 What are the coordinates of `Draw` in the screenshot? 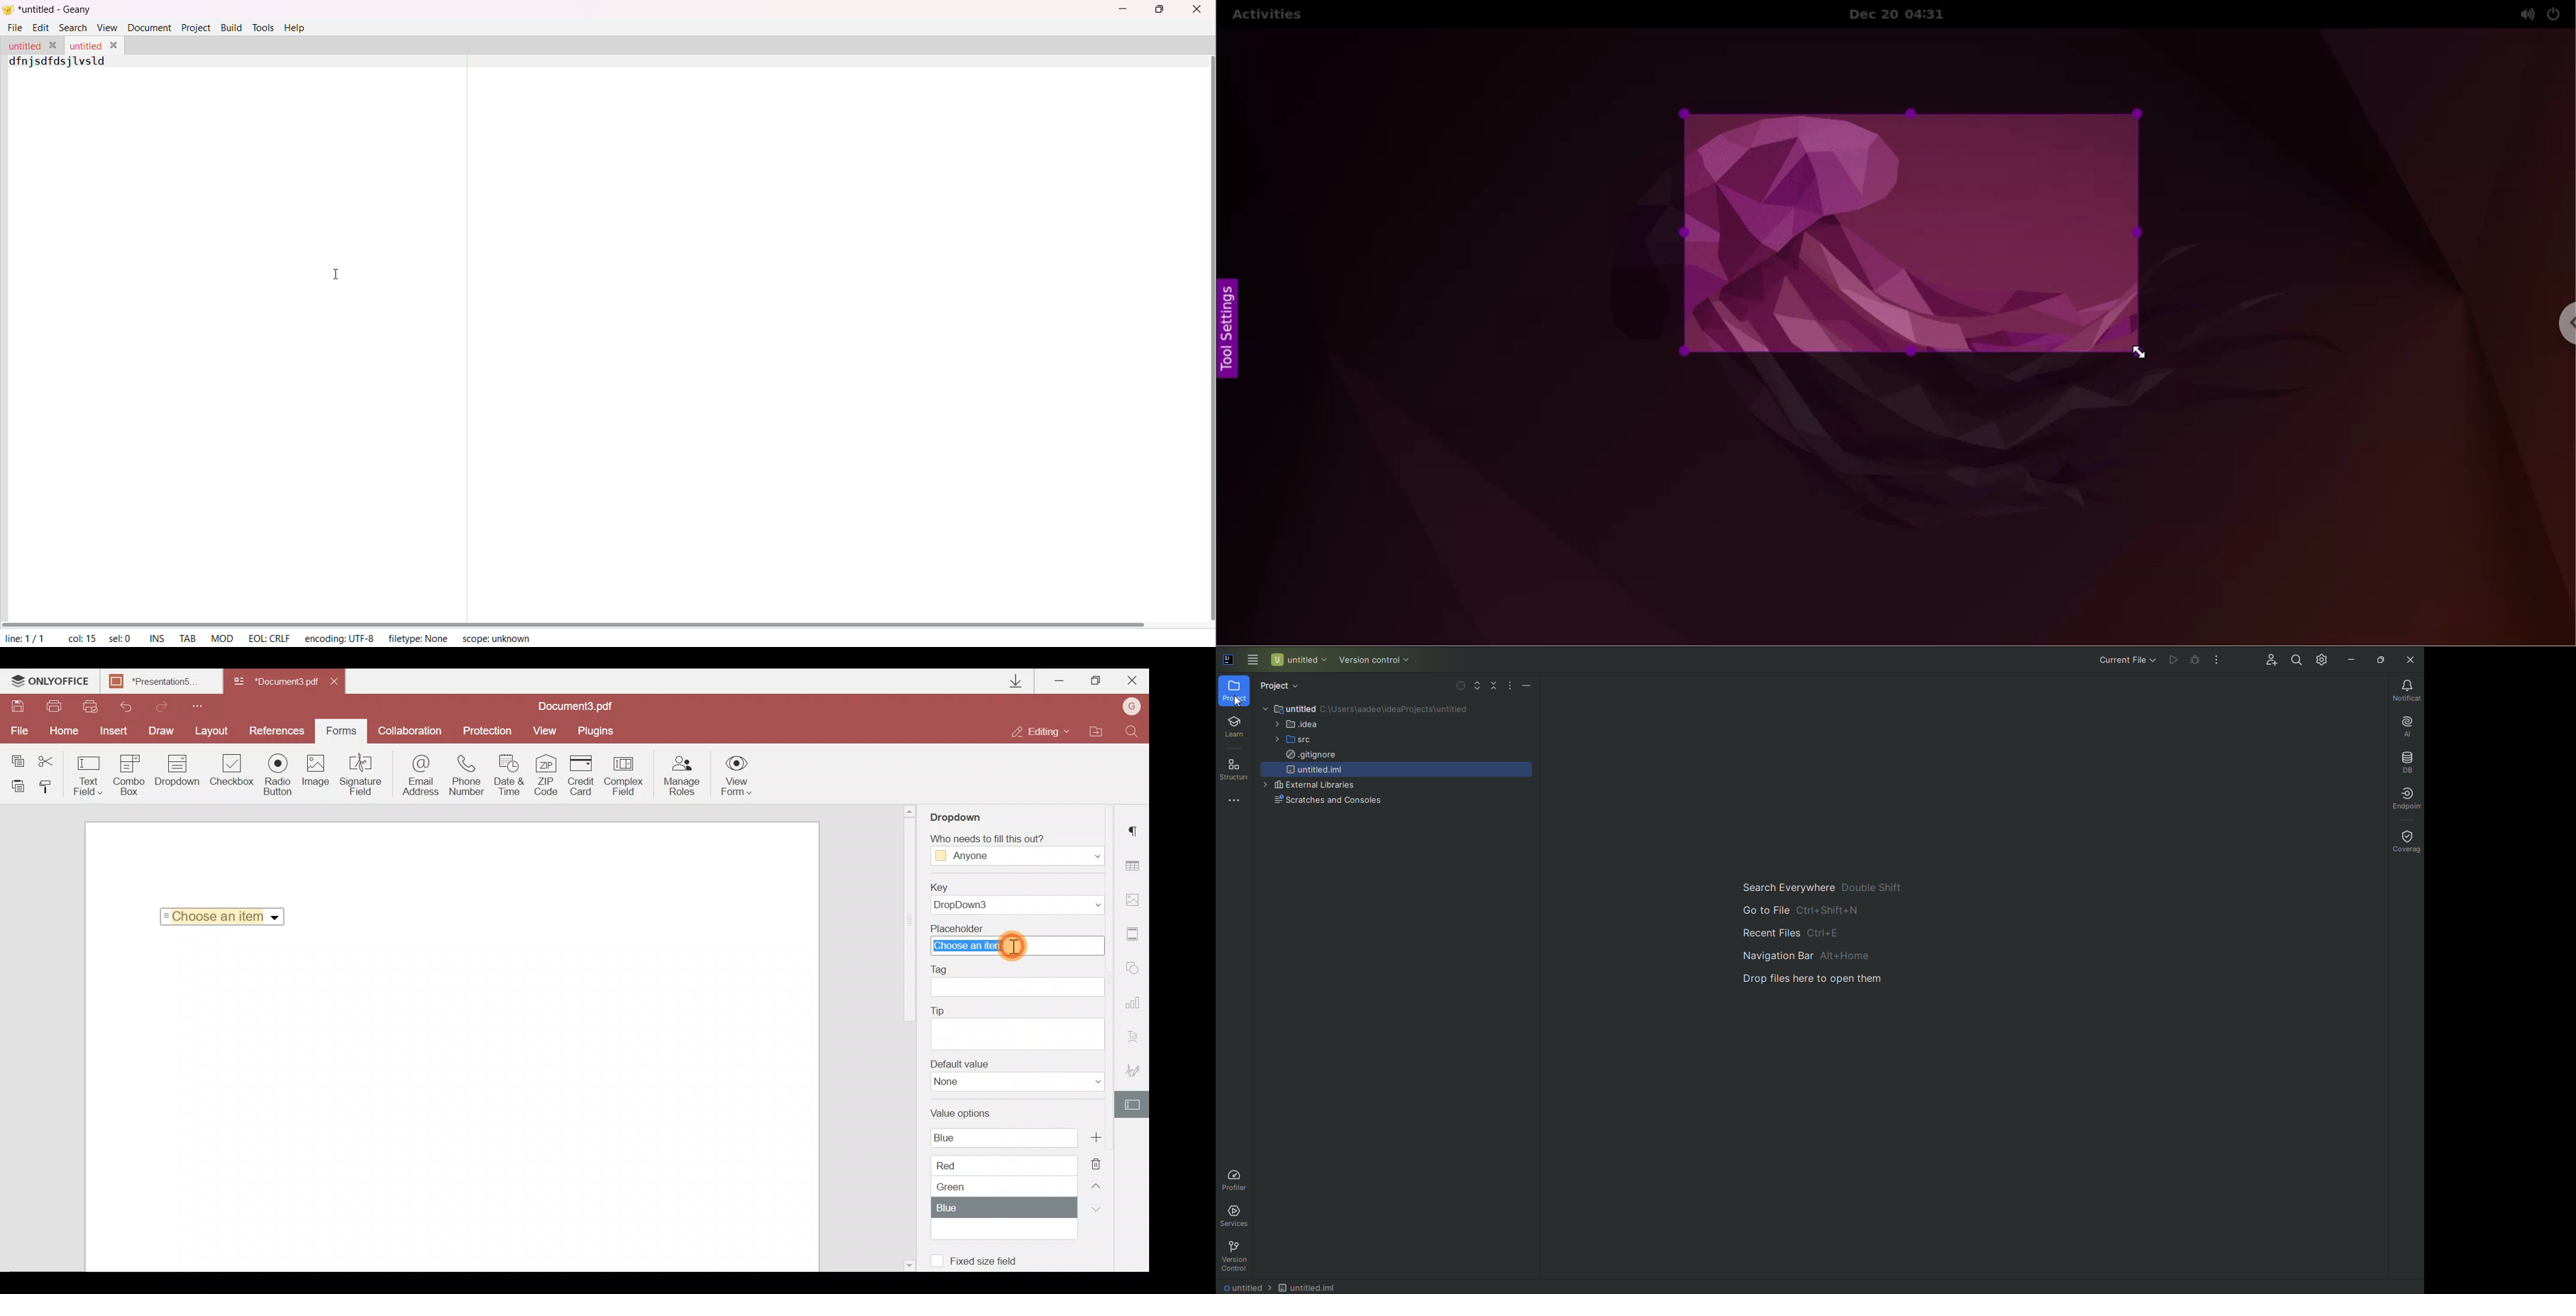 It's located at (164, 731).